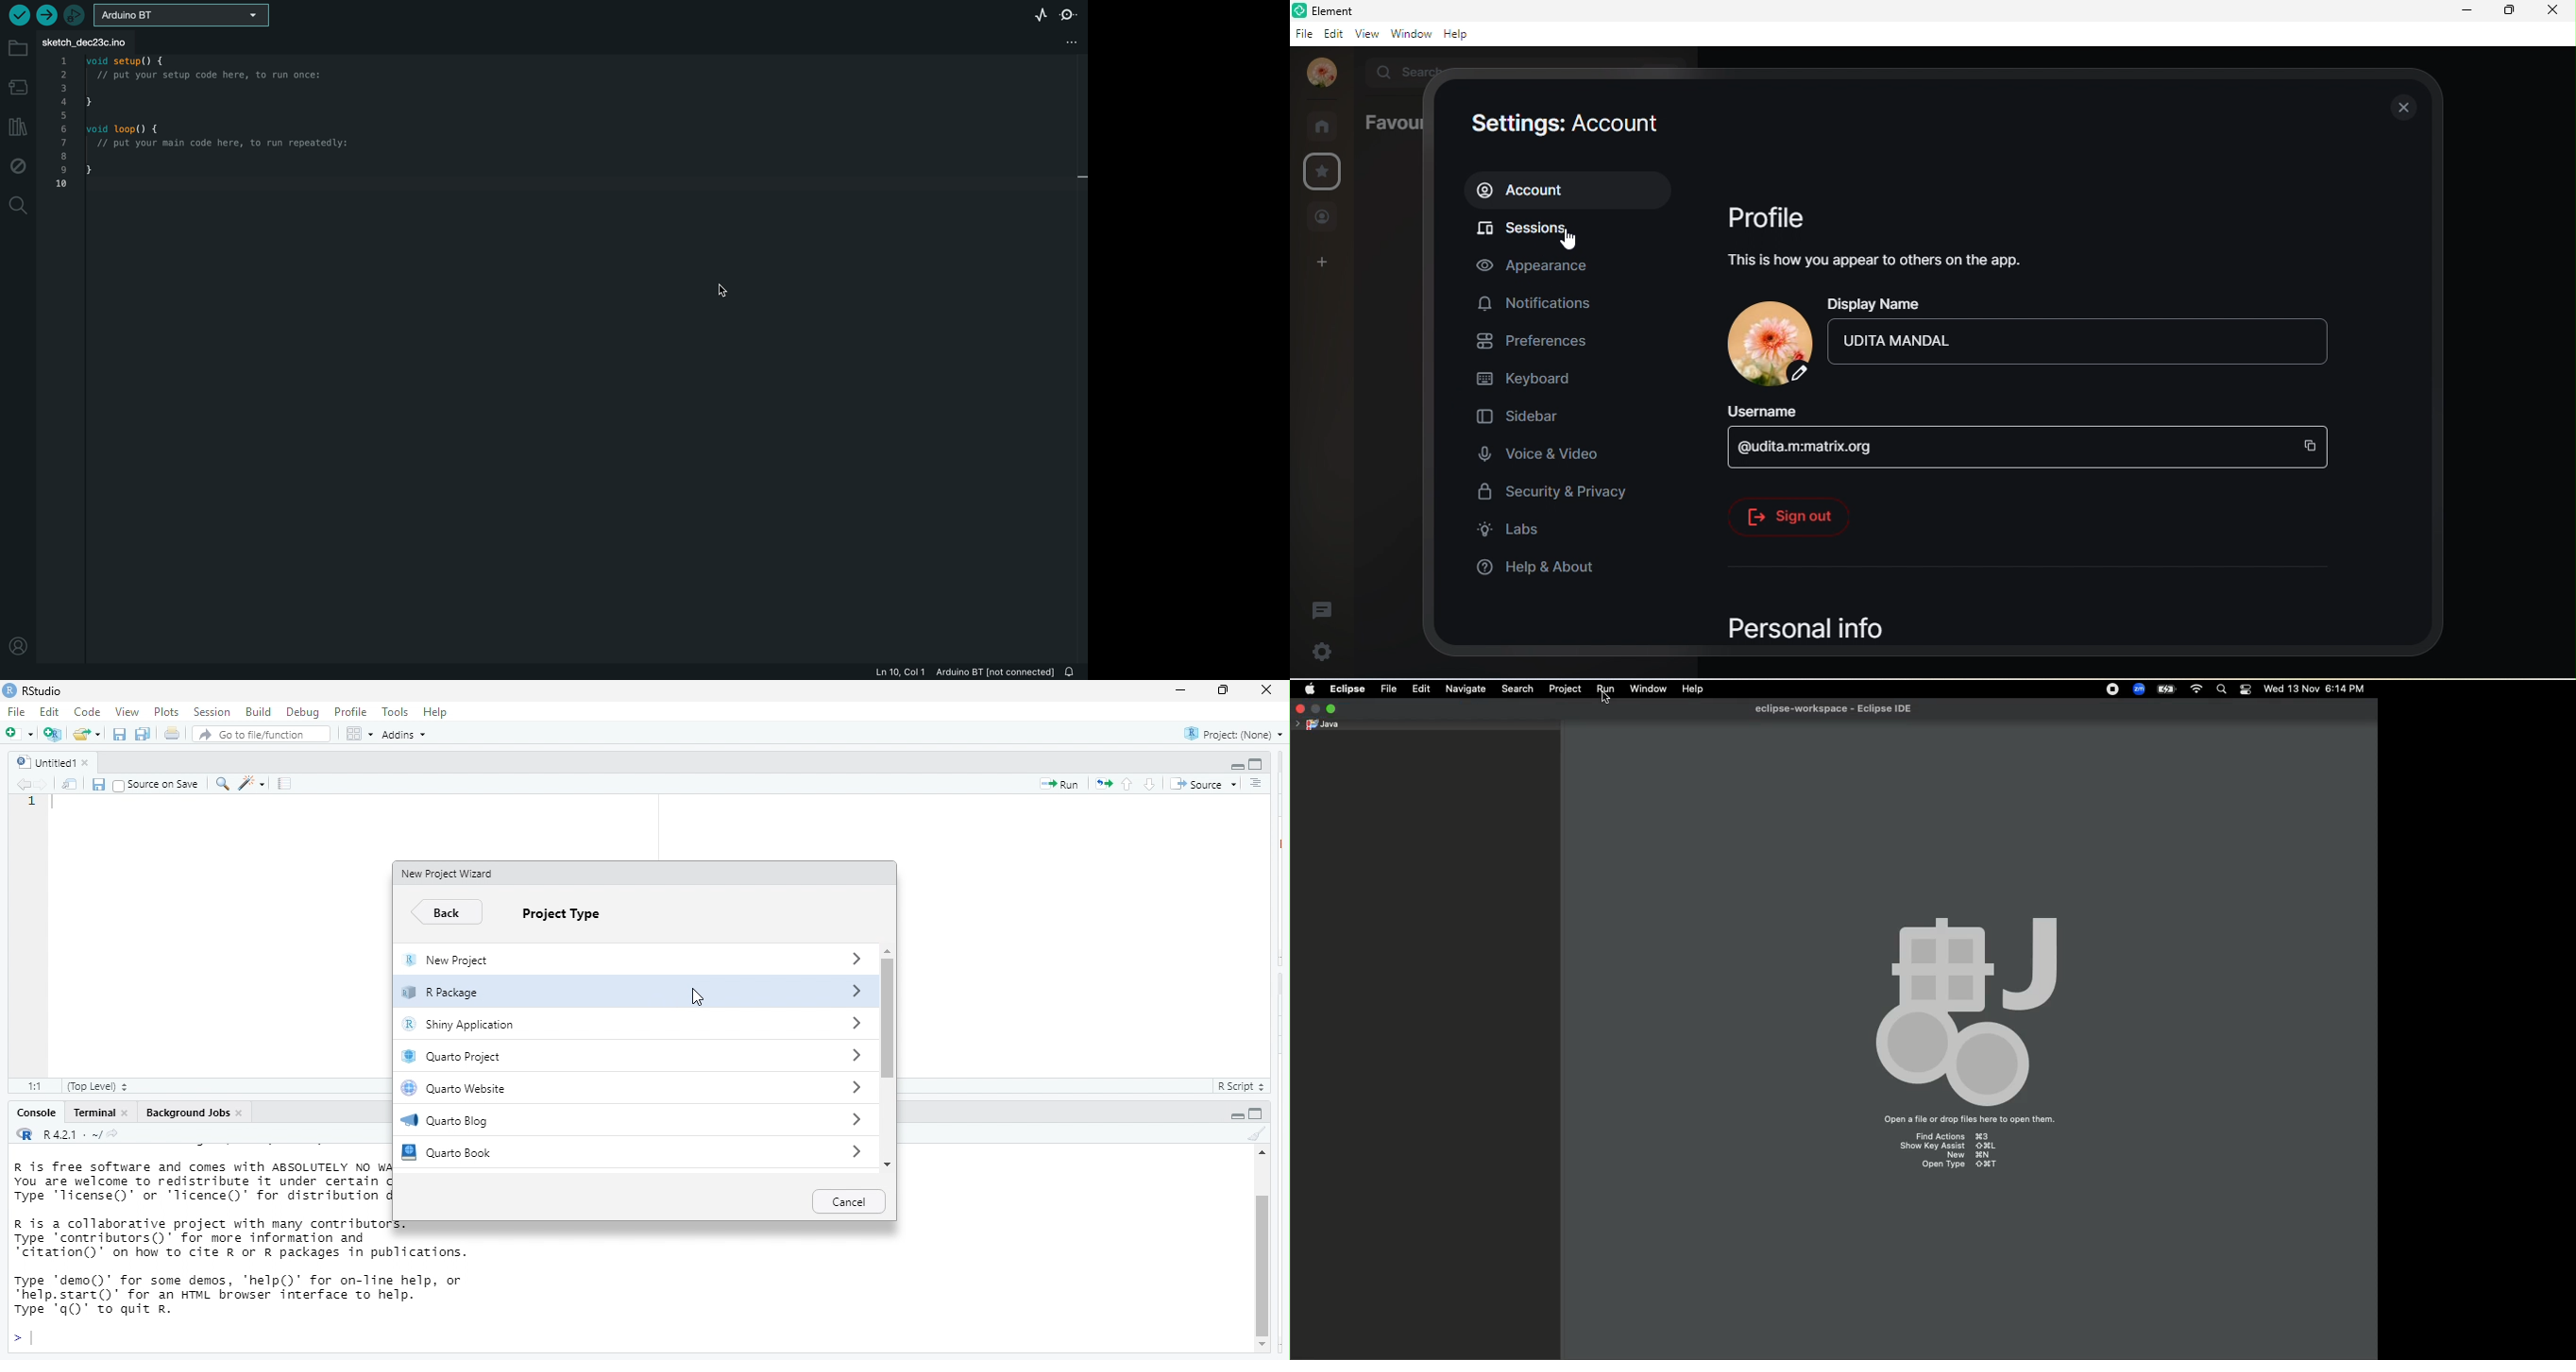  What do you see at coordinates (395, 713) in the screenshot?
I see `Tools` at bounding box center [395, 713].